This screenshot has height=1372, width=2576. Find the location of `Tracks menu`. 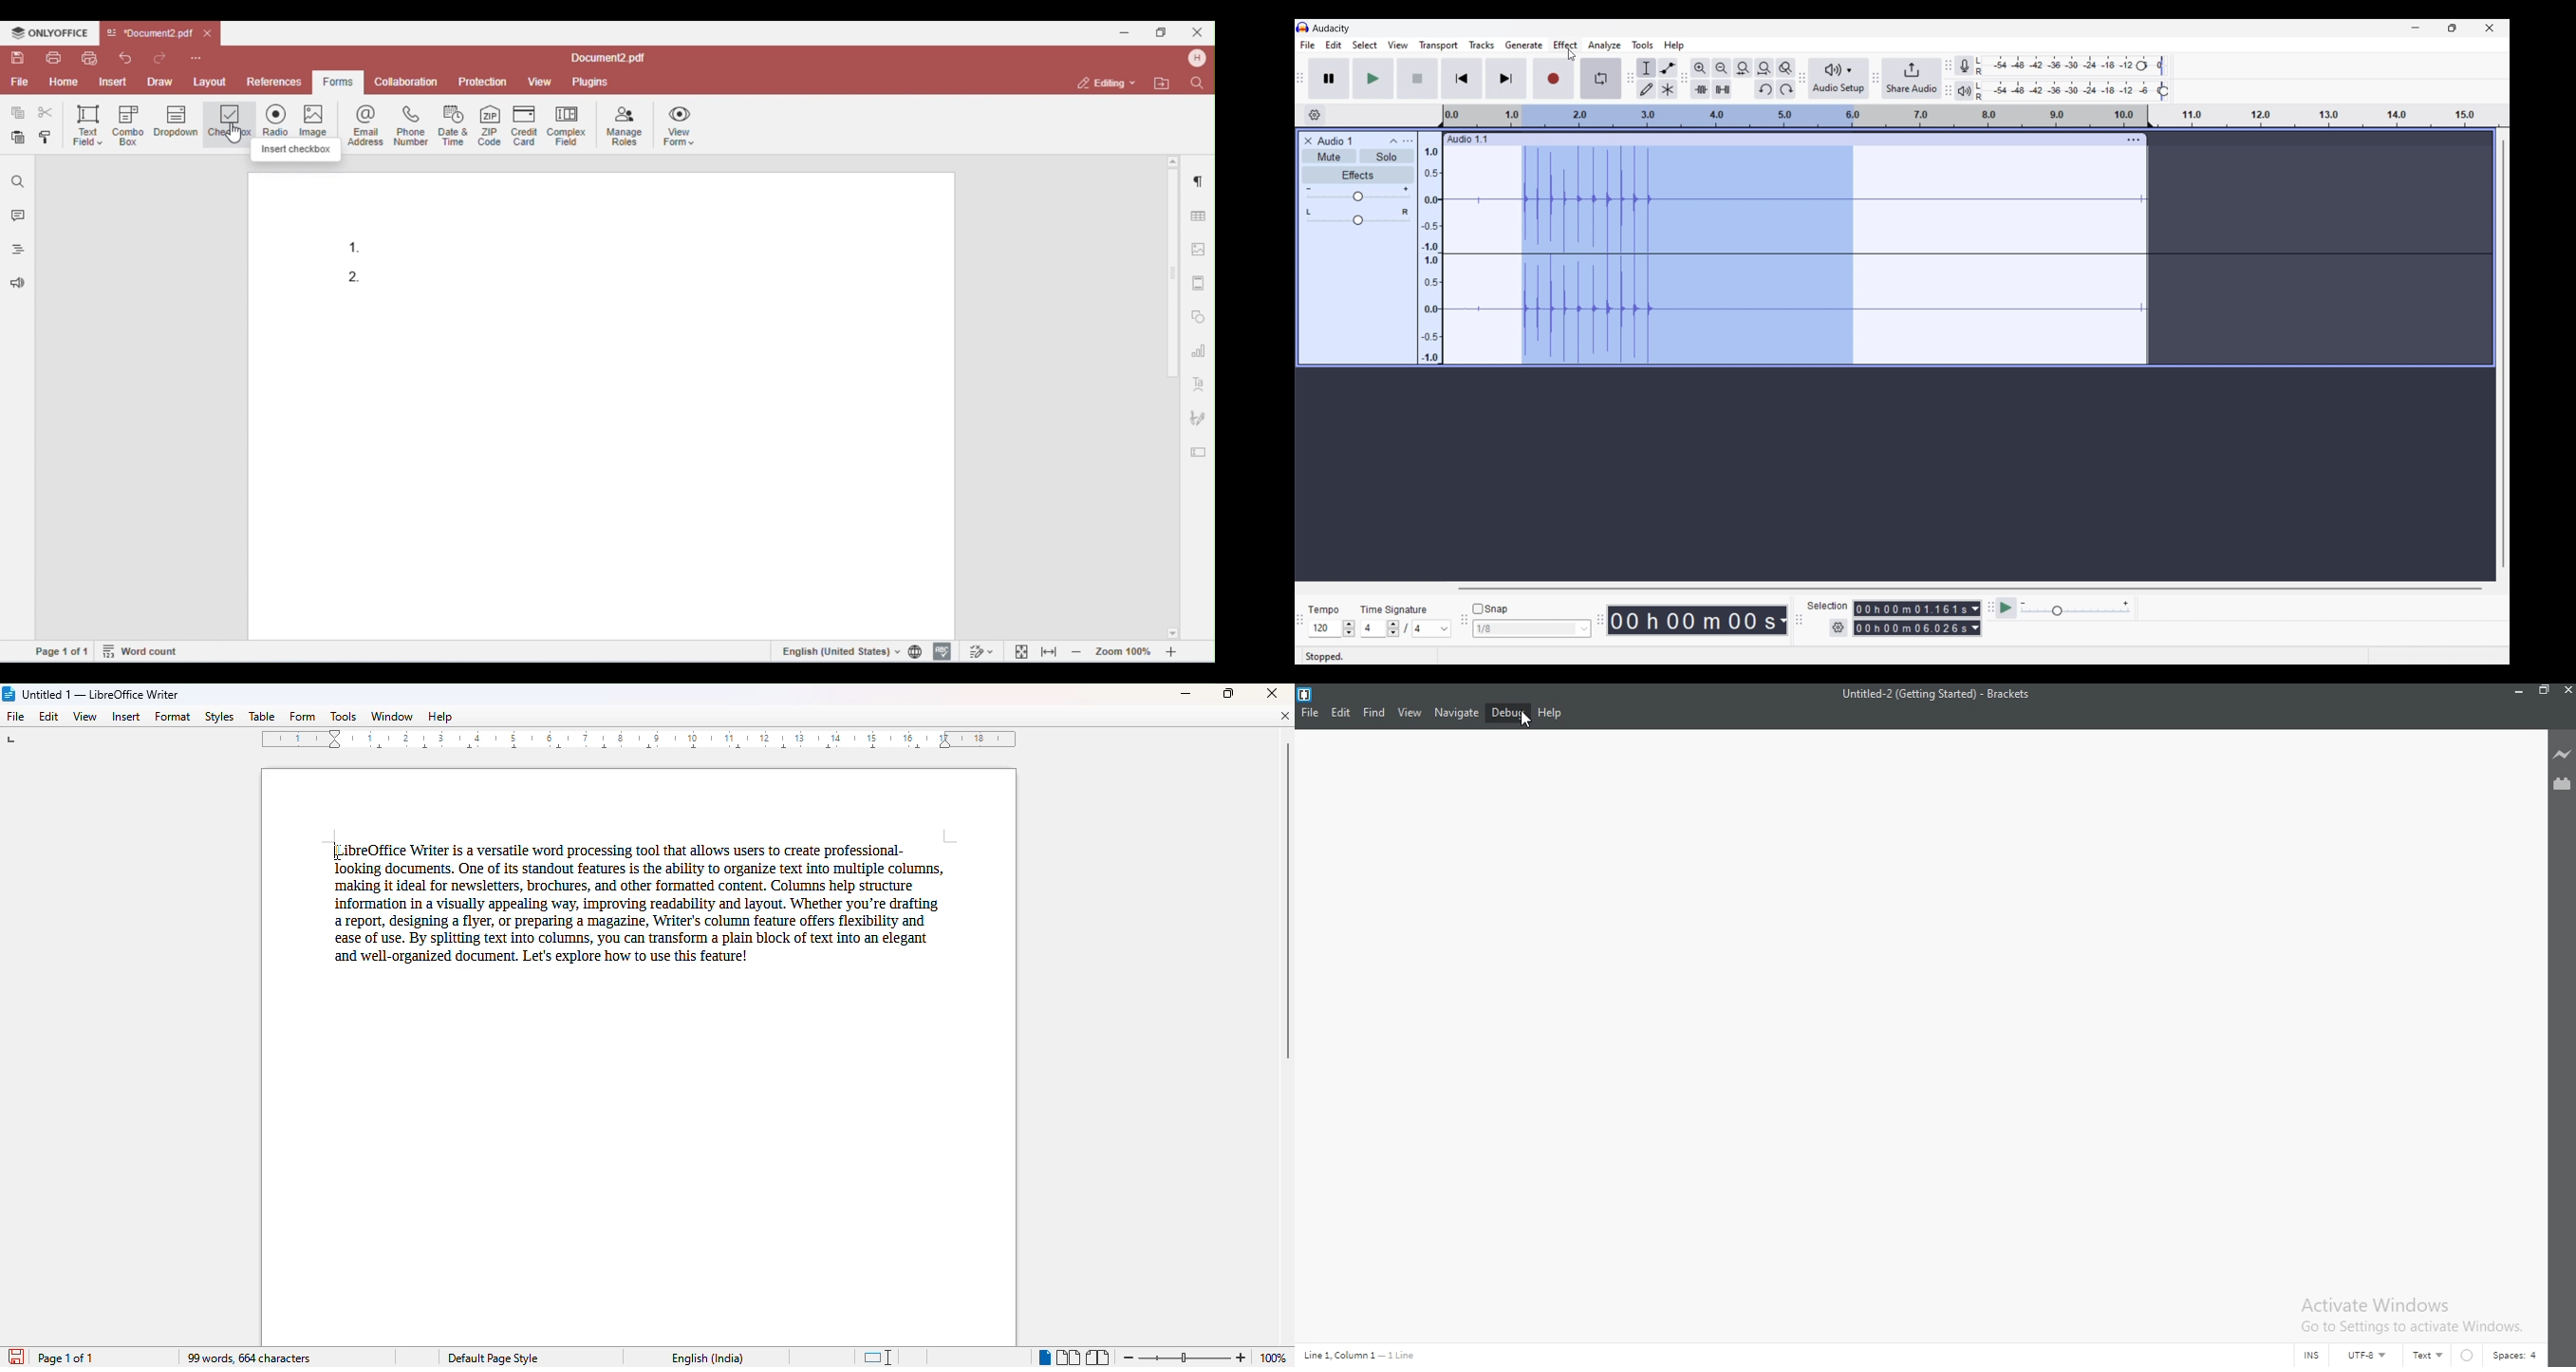

Tracks menu is located at coordinates (1482, 45).